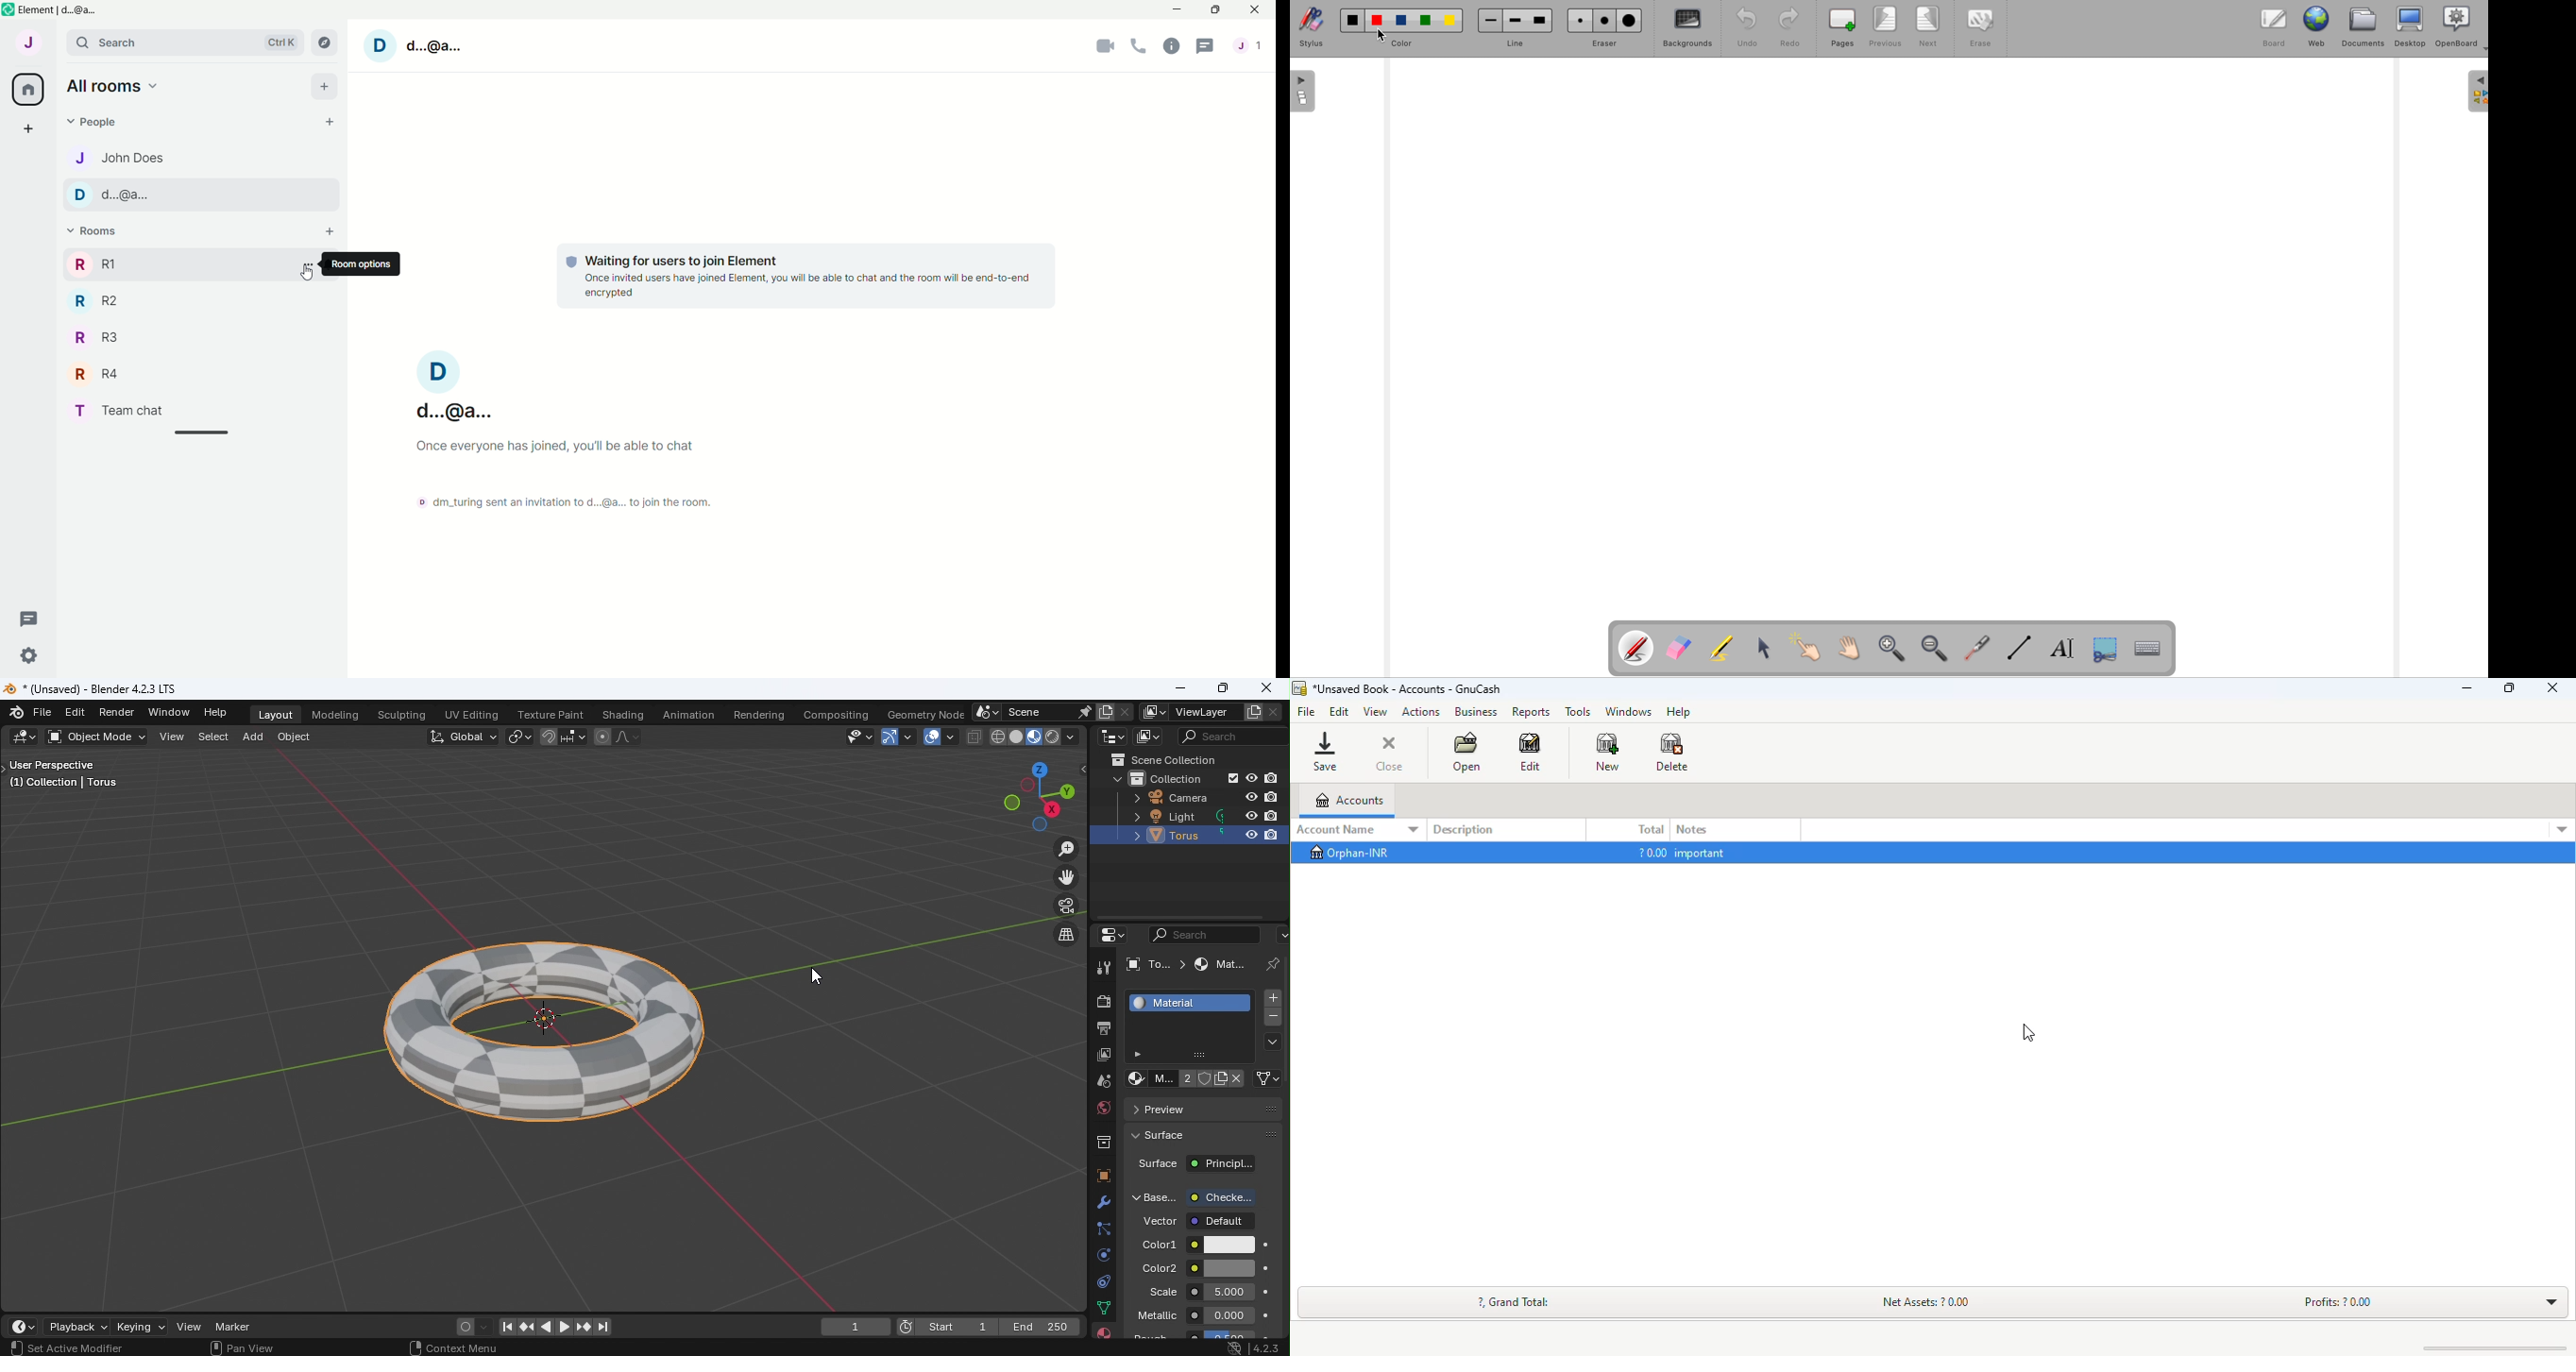 This screenshot has height=1372, width=2576. I want to click on Pan view, so click(241, 1348).